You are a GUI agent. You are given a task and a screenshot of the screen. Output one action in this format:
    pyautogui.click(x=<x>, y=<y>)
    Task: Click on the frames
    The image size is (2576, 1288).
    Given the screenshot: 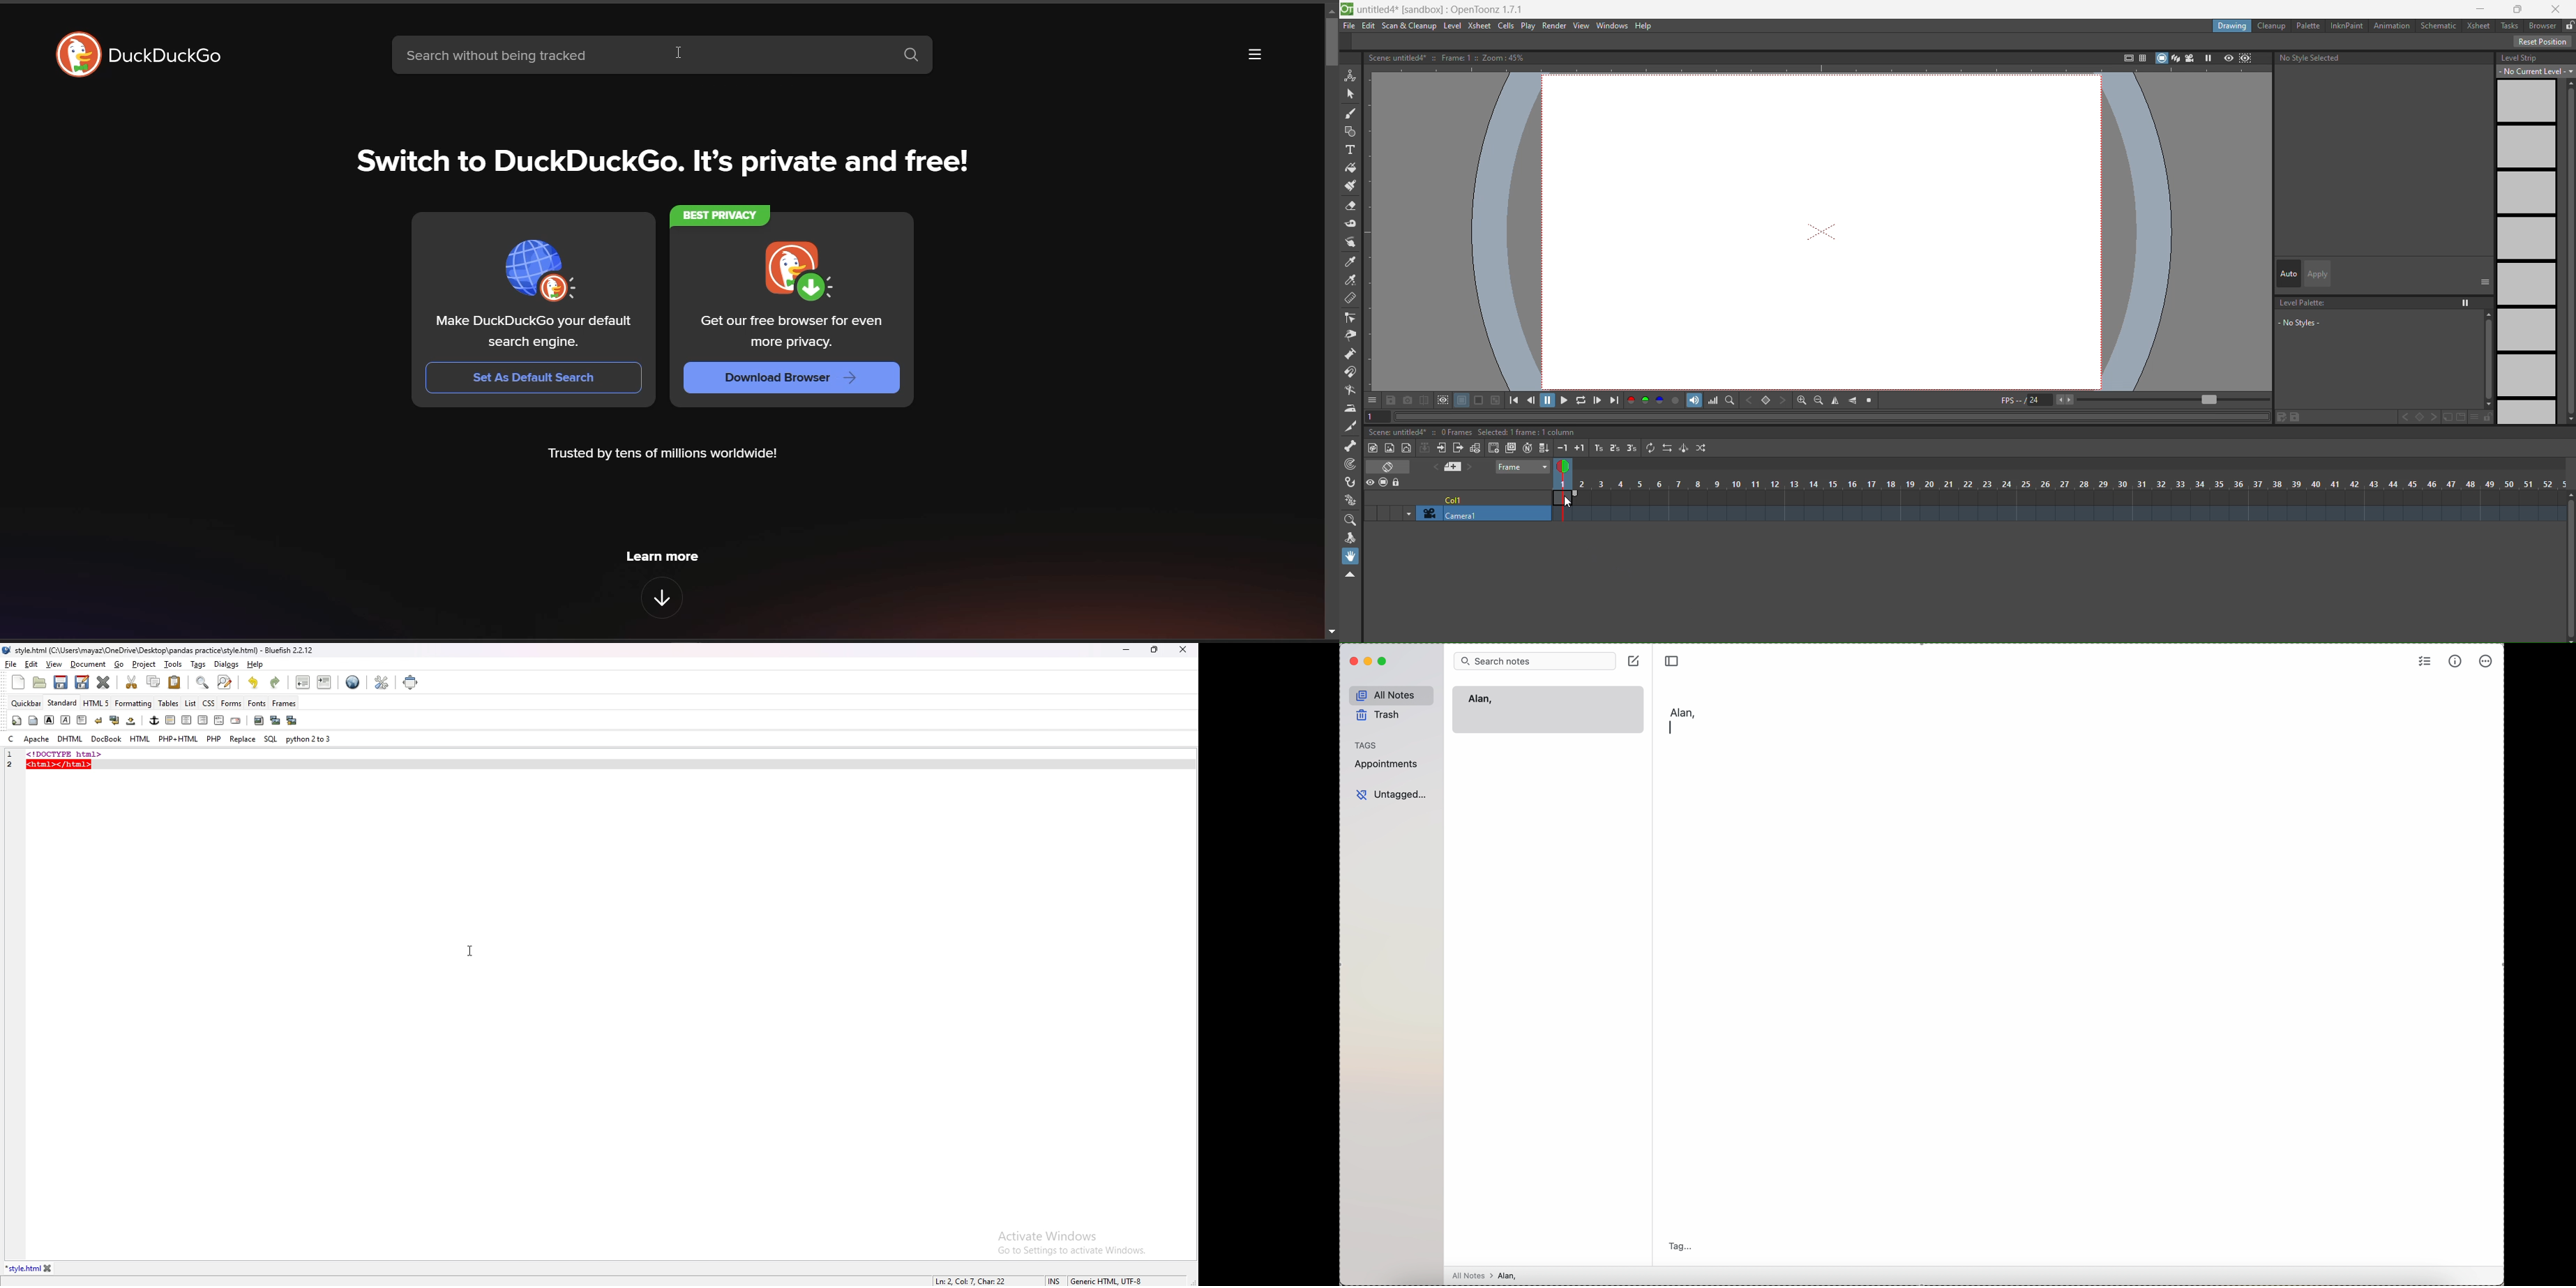 What is the action you would take?
    pyautogui.click(x=284, y=704)
    